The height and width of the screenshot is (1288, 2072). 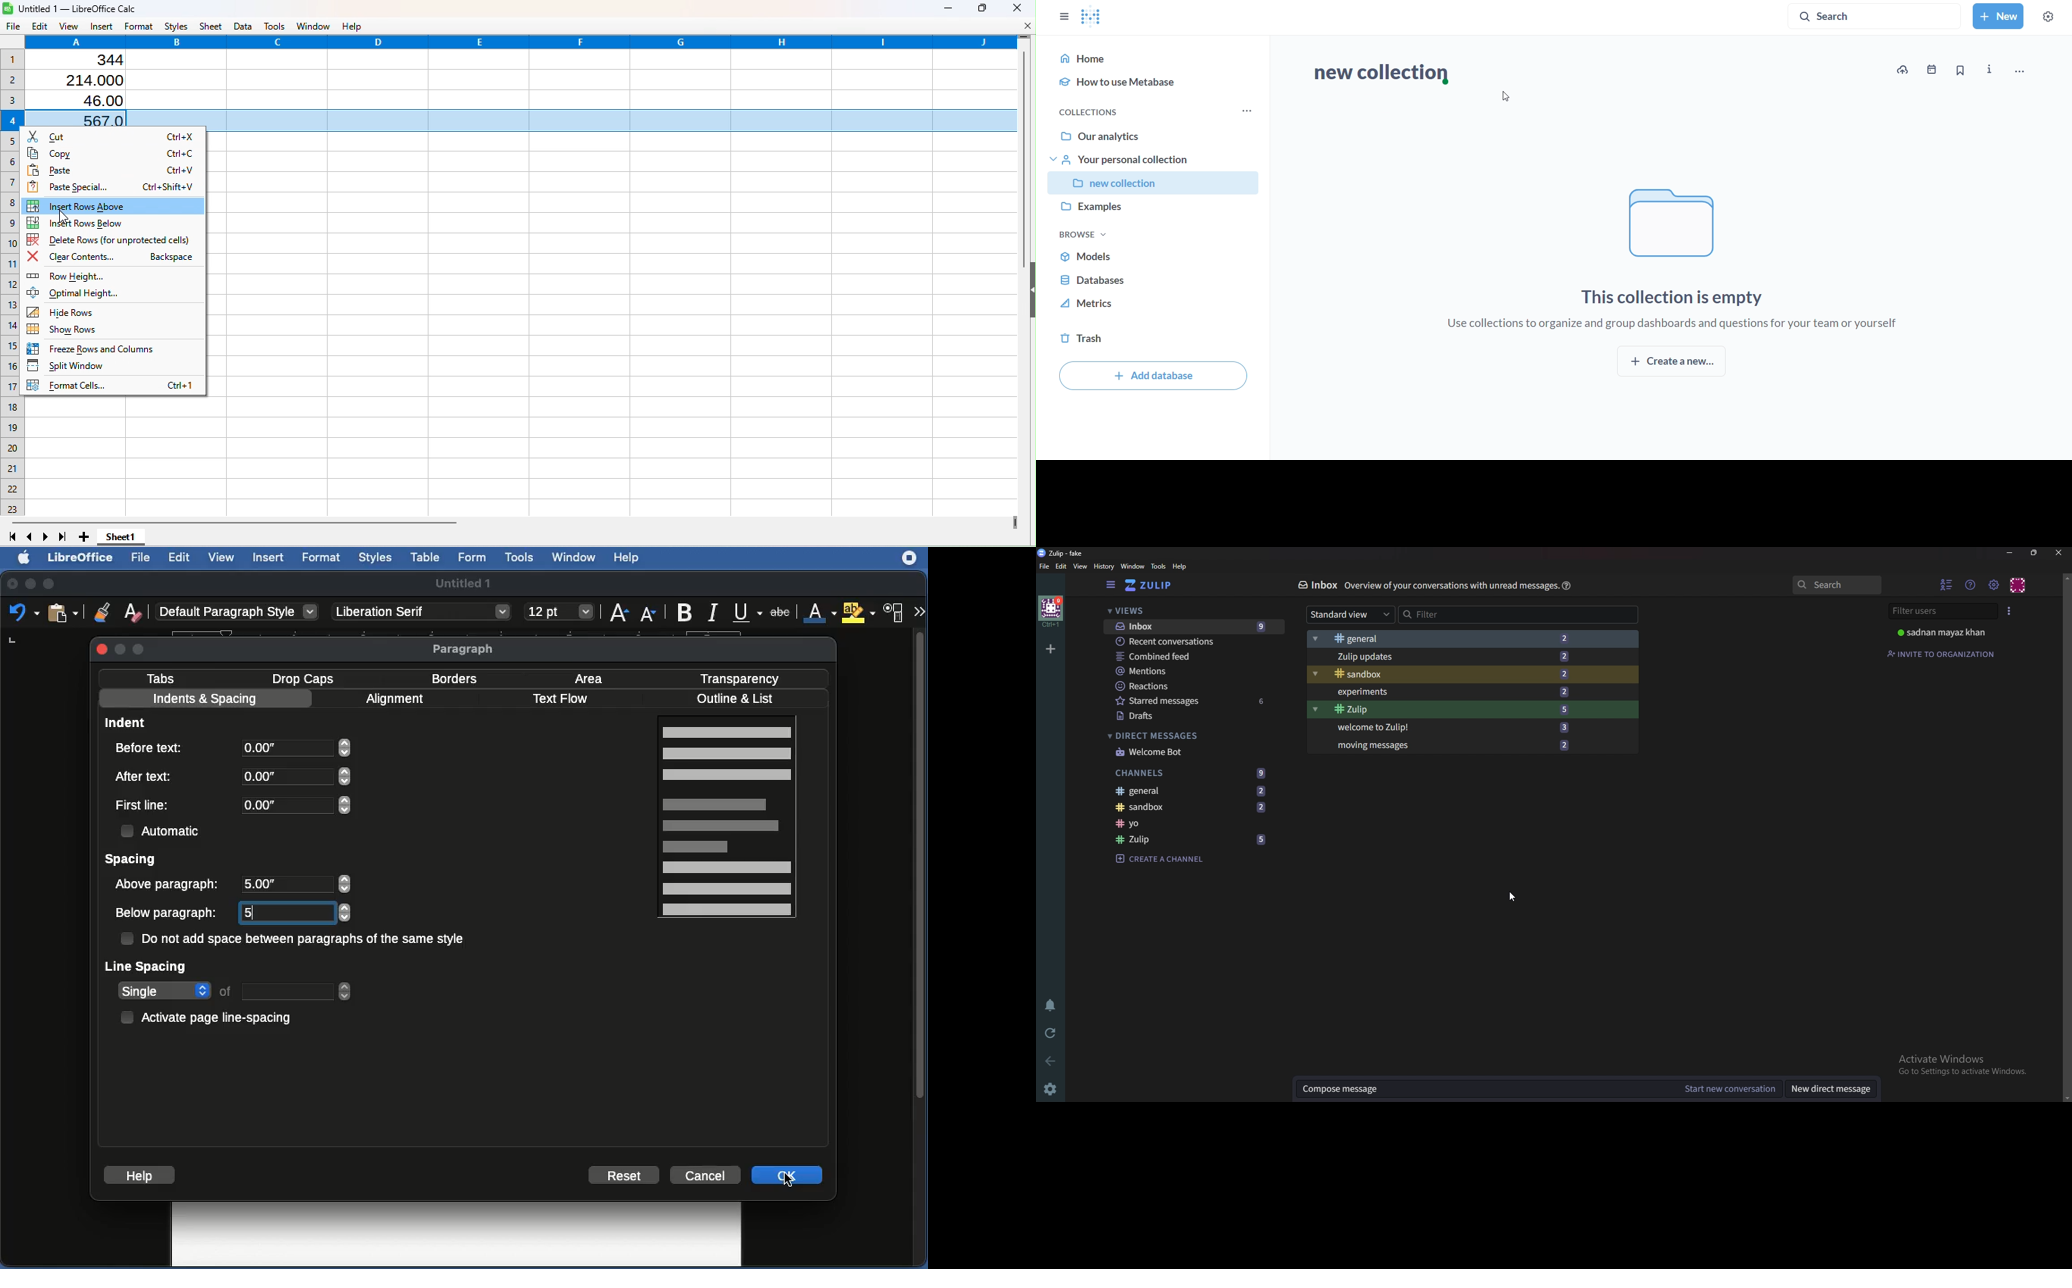 What do you see at coordinates (1196, 841) in the screenshot?
I see `zulip` at bounding box center [1196, 841].